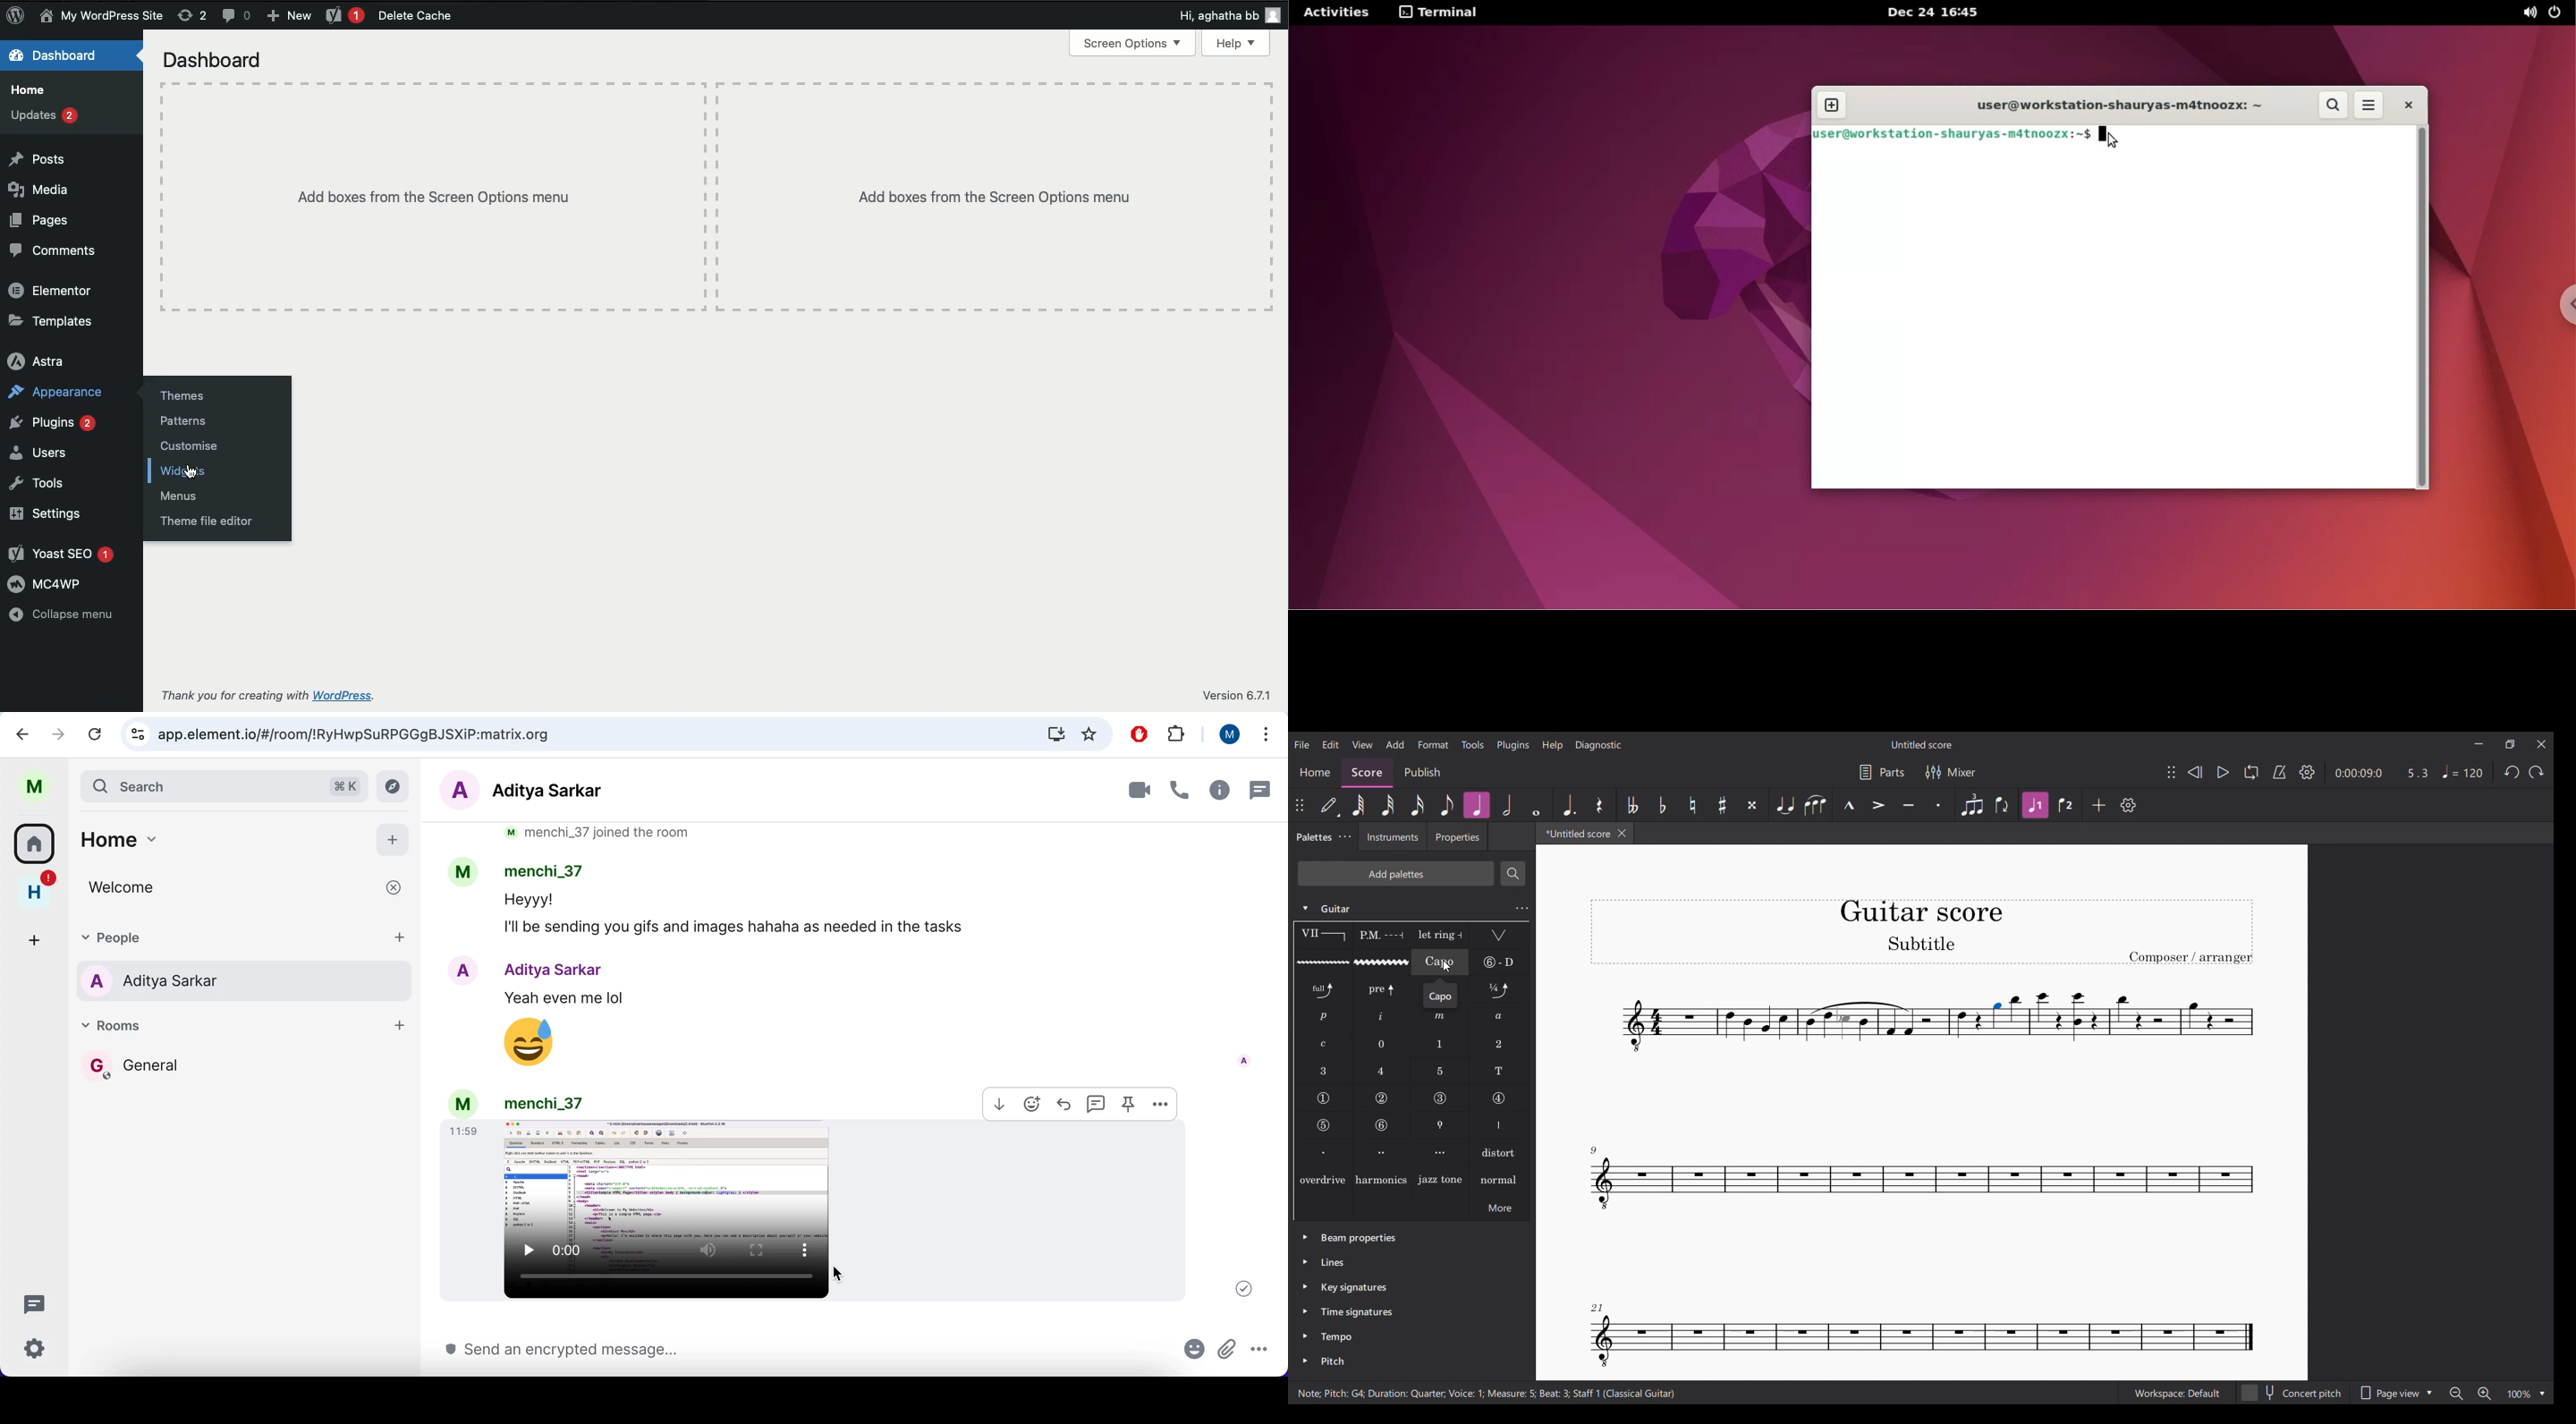 The width and height of the screenshot is (2576, 1428). What do you see at coordinates (541, 874) in the screenshot?
I see `menchi_37` at bounding box center [541, 874].